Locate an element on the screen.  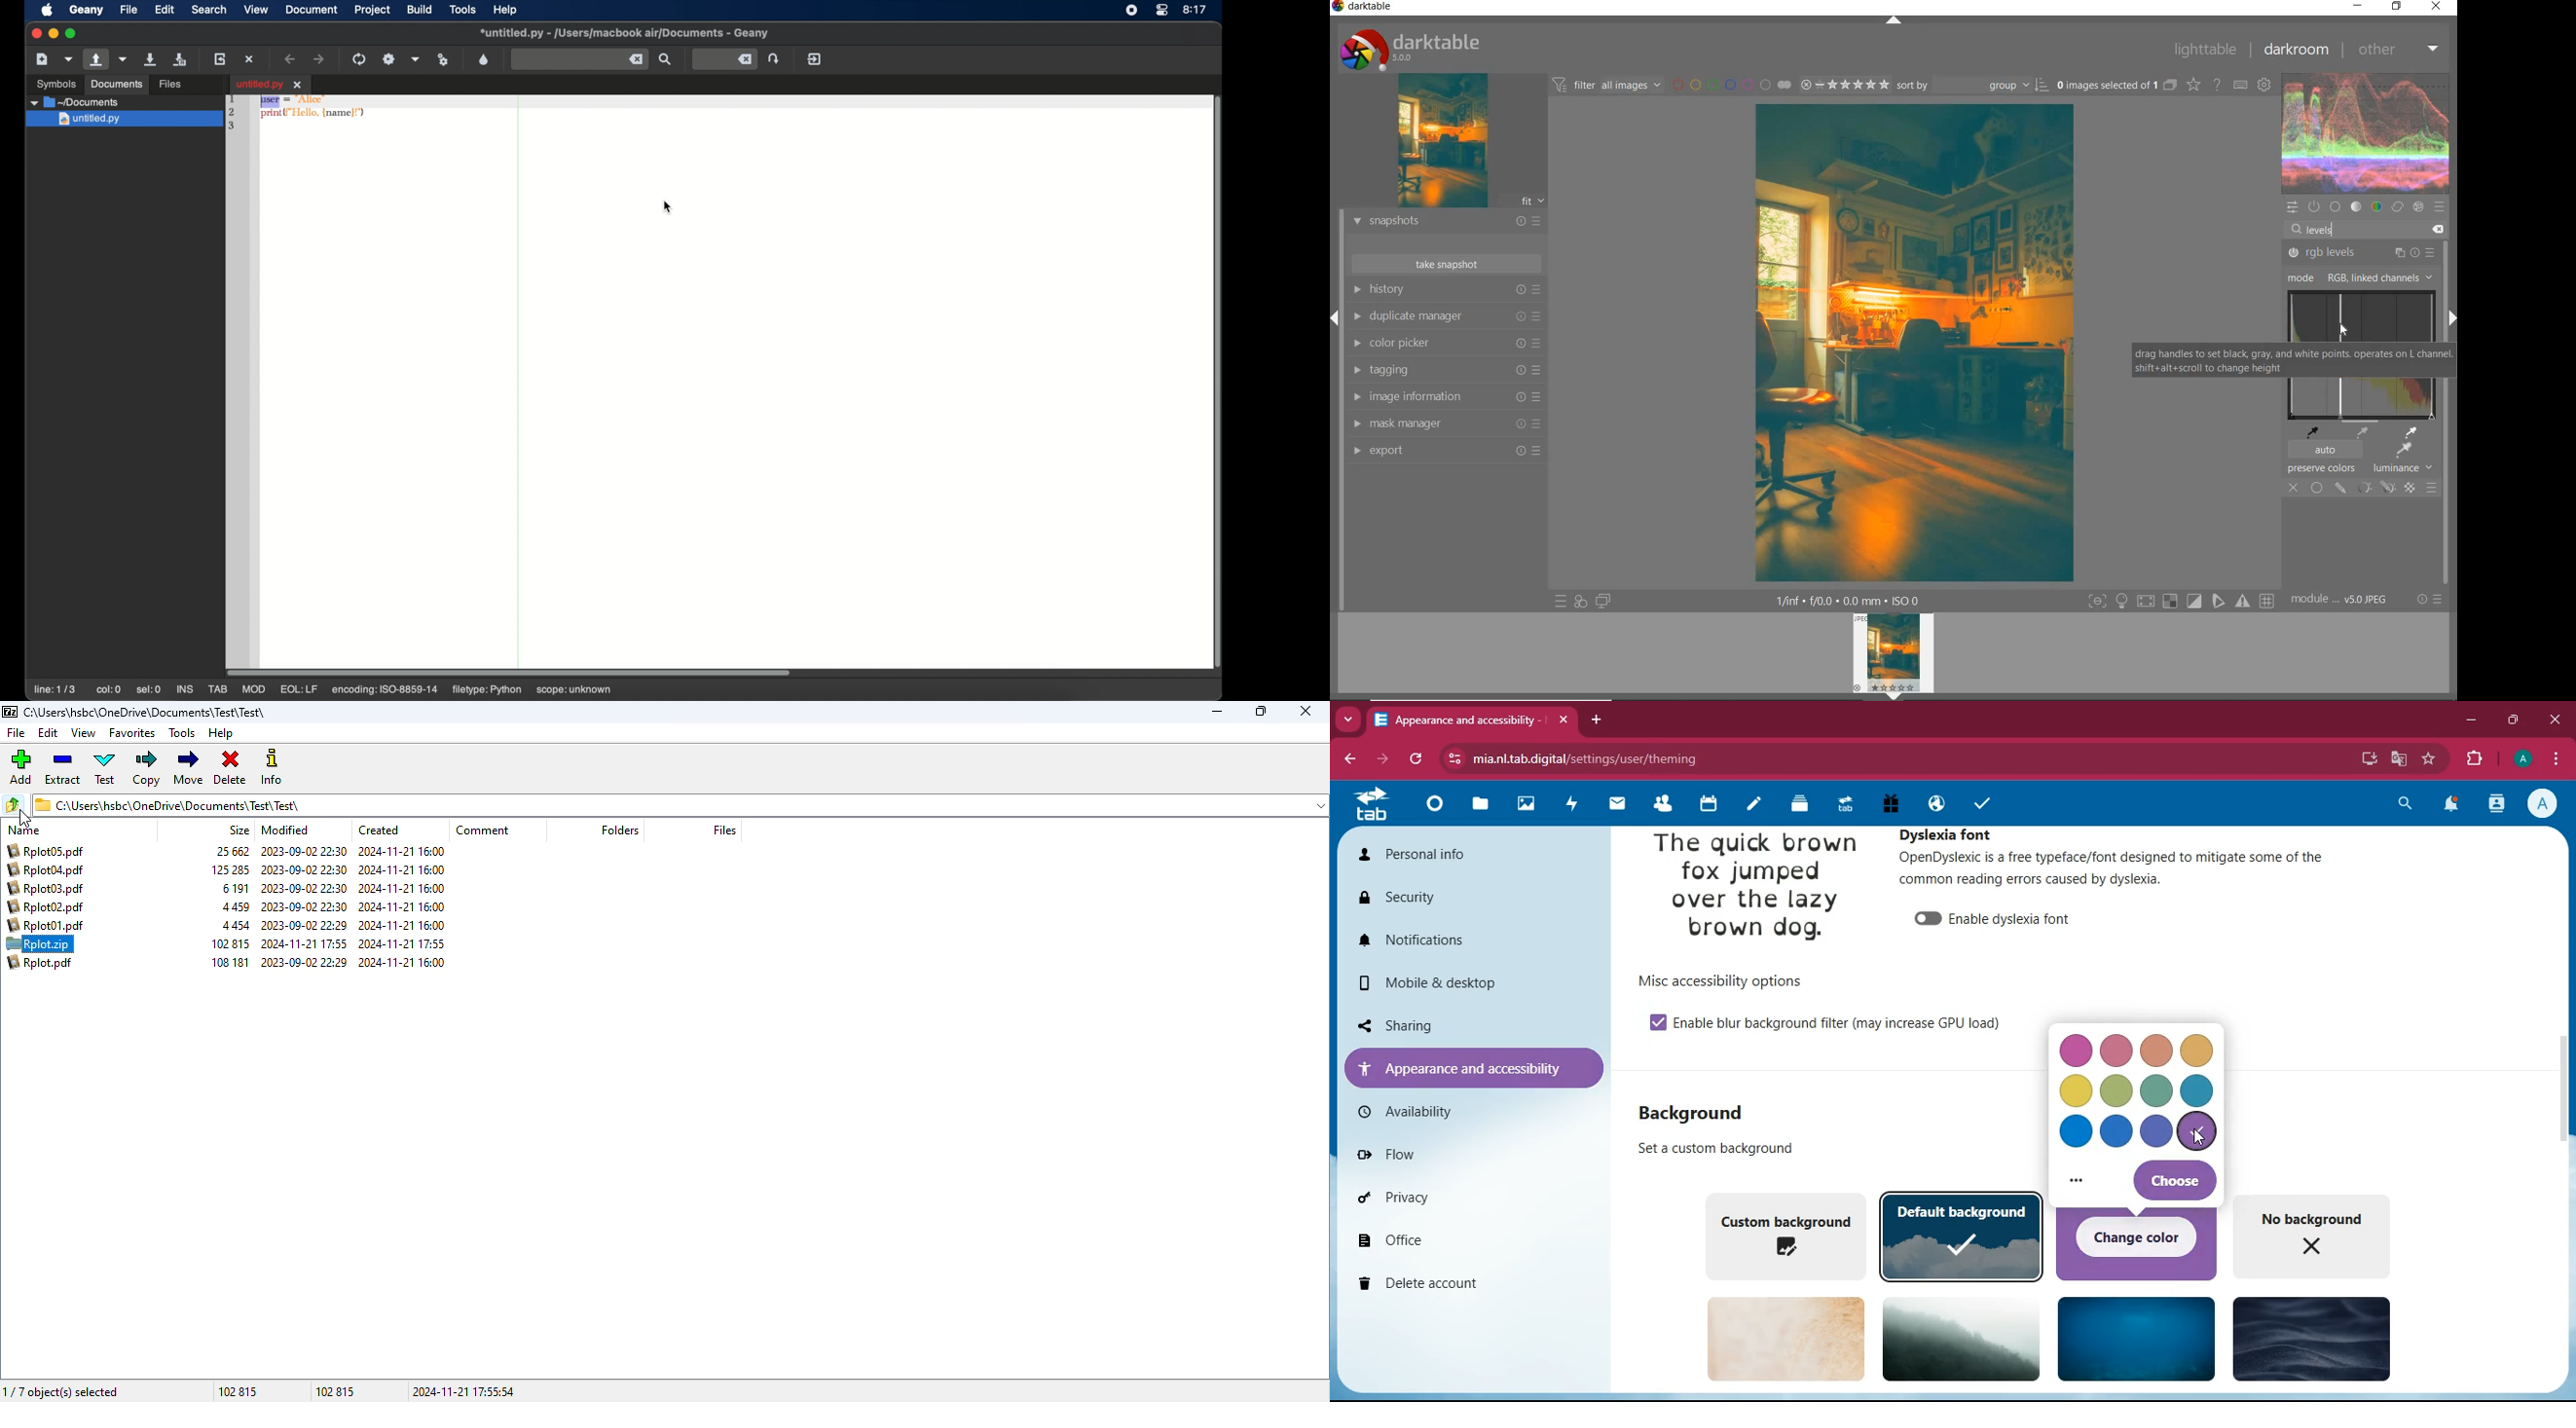
favourite is located at coordinates (2430, 759).